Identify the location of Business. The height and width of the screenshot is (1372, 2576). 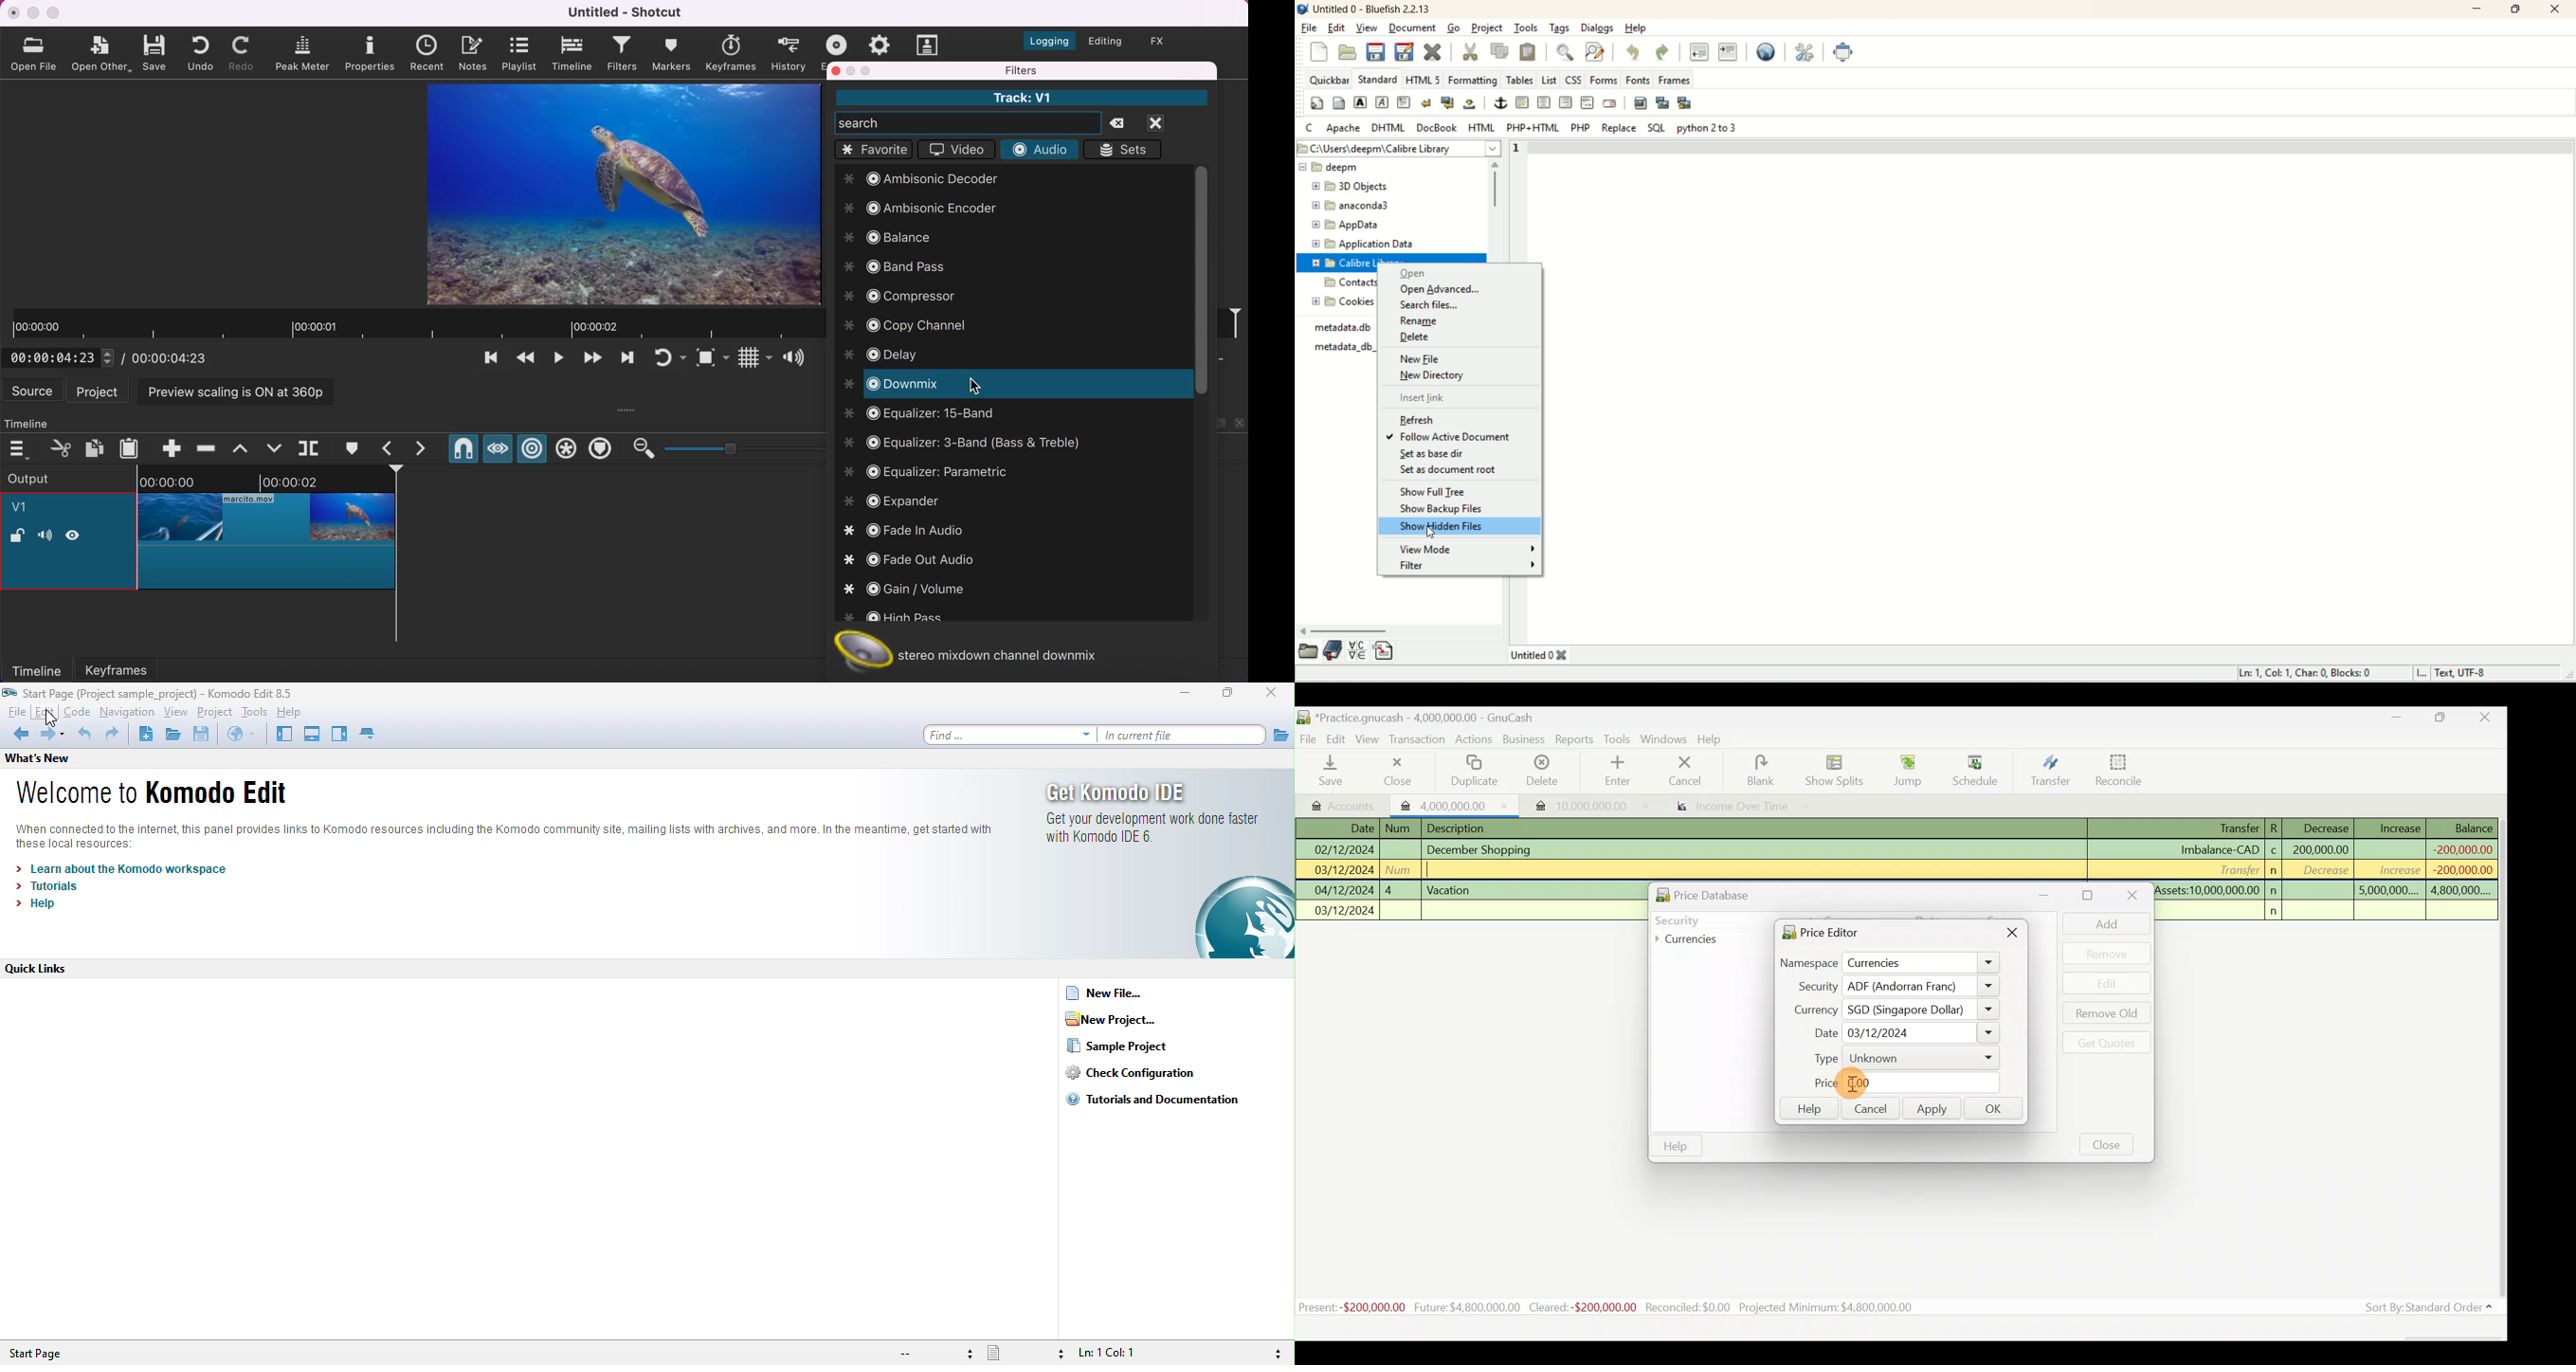
(1525, 739).